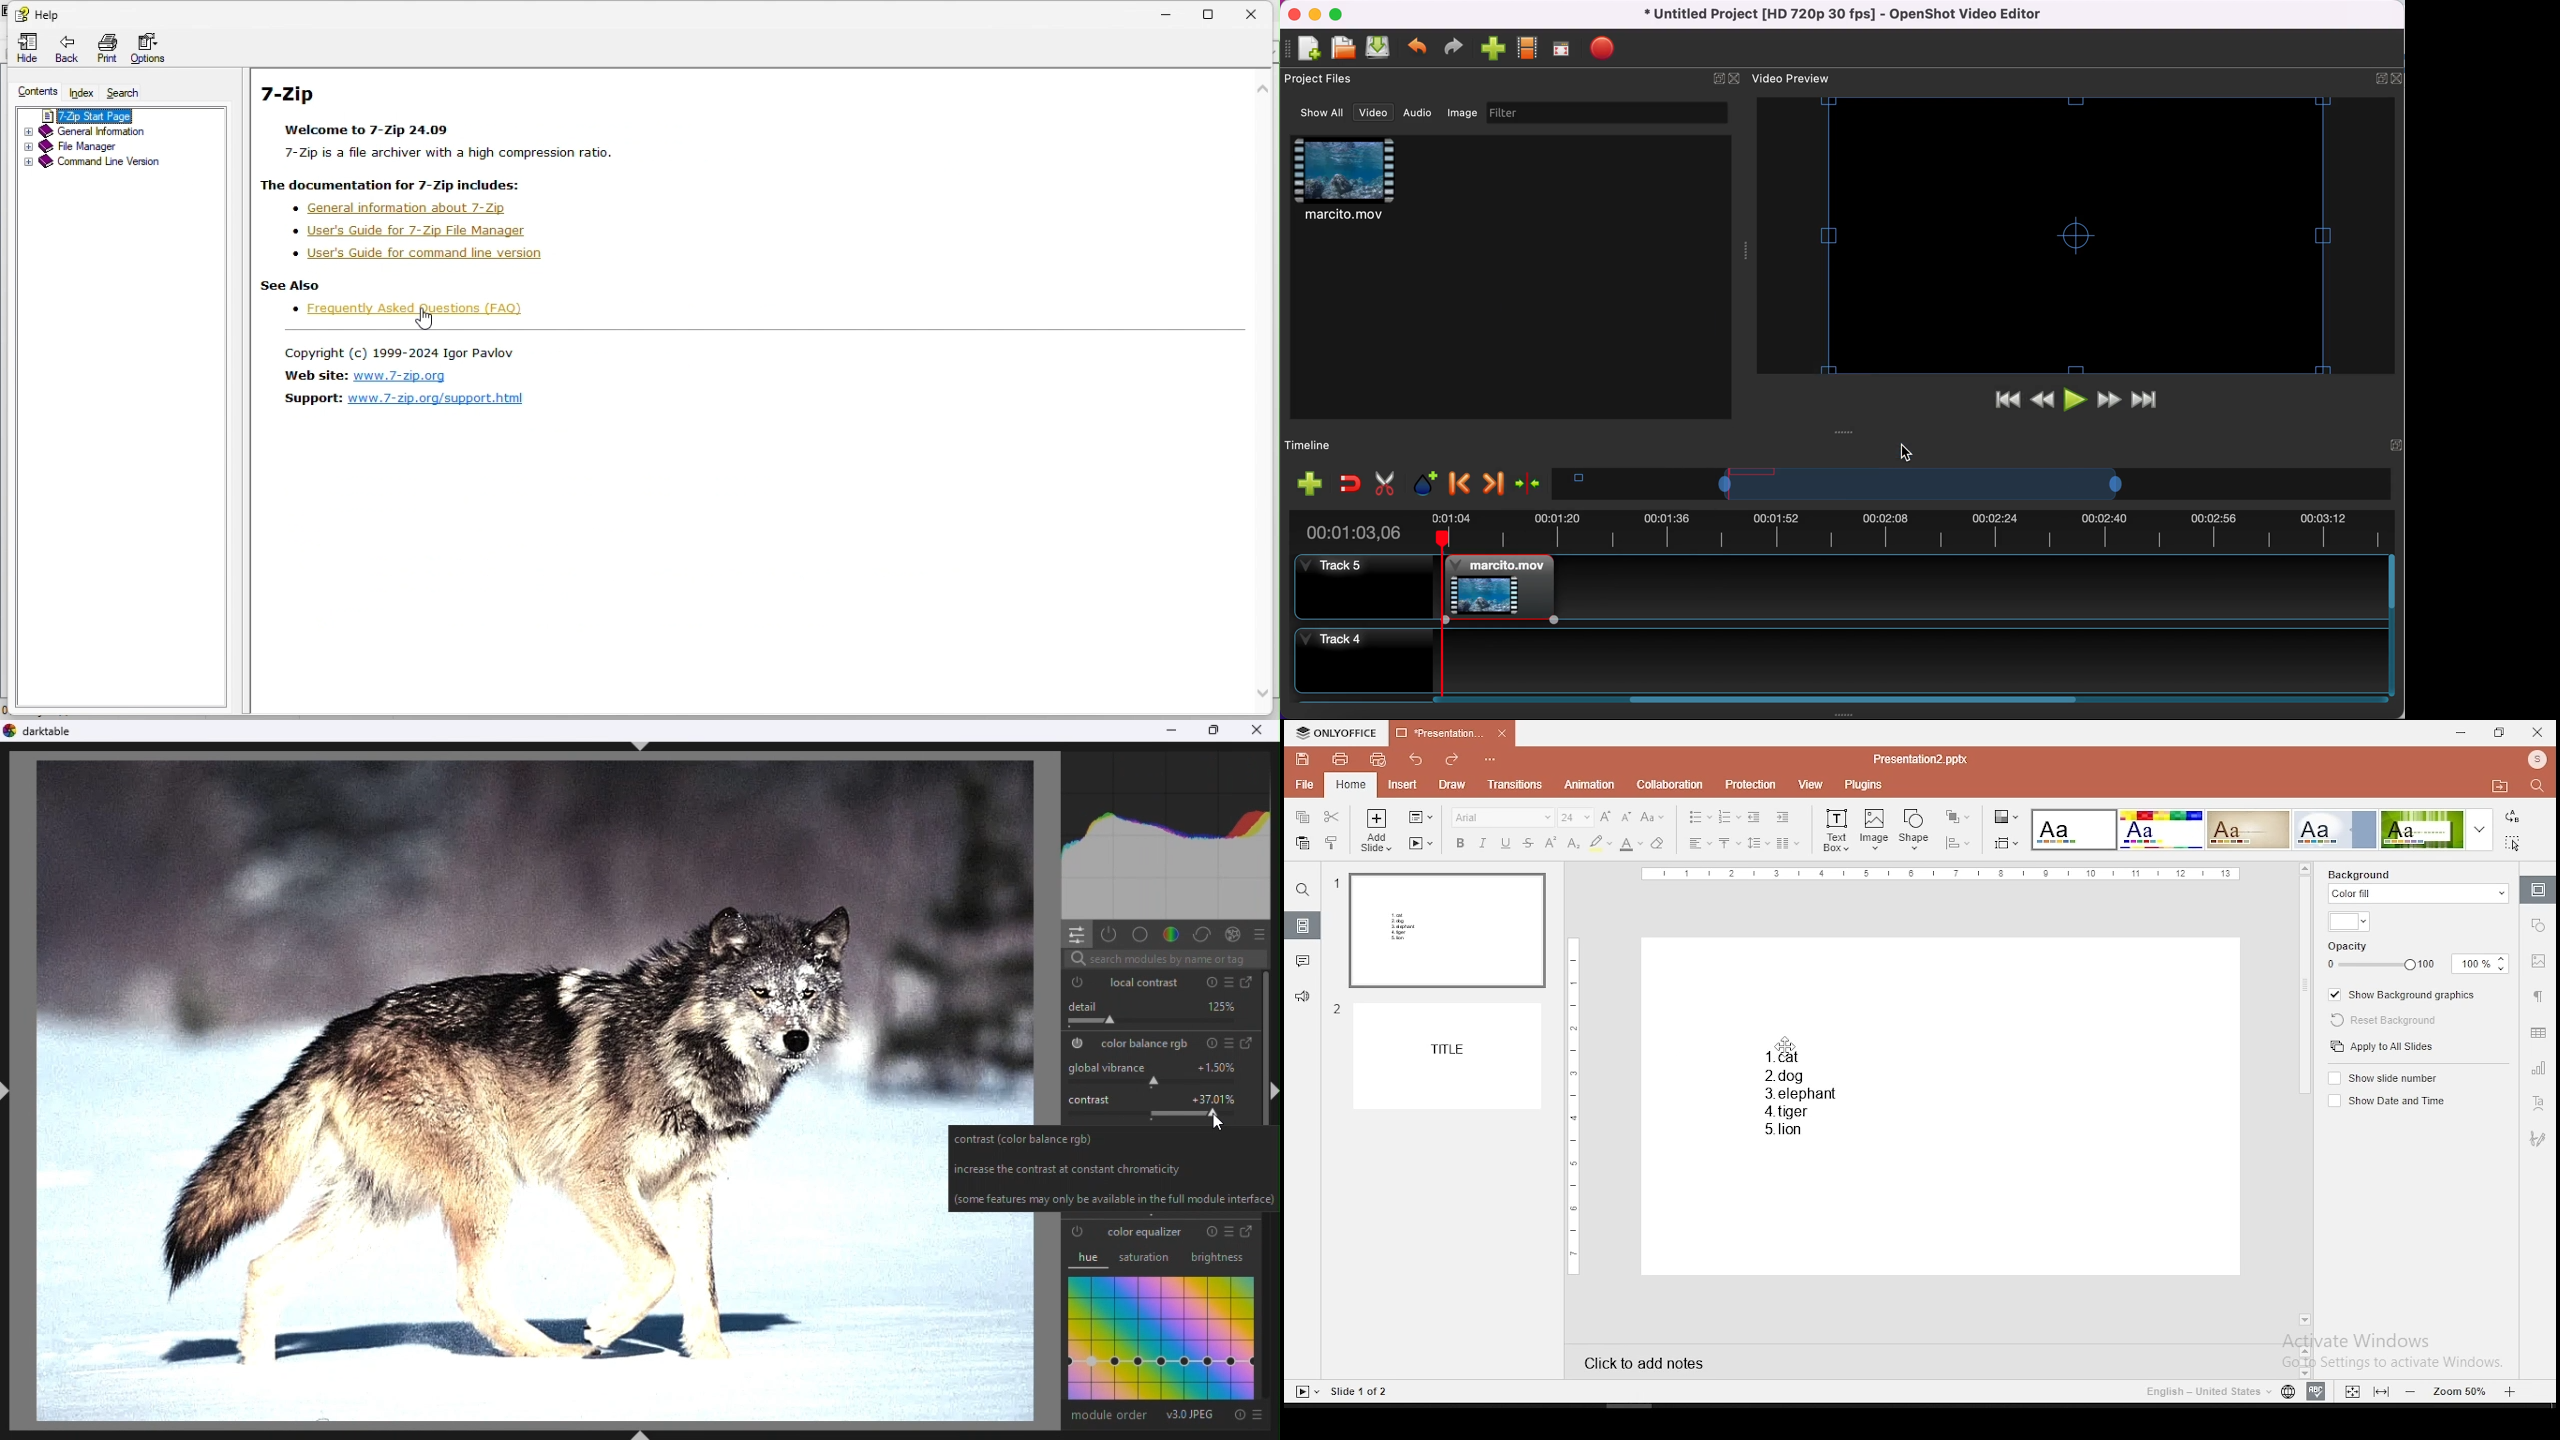 This screenshot has width=2576, height=1456. What do you see at coordinates (2247, 830) in the screenshot?
I see `theme` at bounding box center [2247, 830].